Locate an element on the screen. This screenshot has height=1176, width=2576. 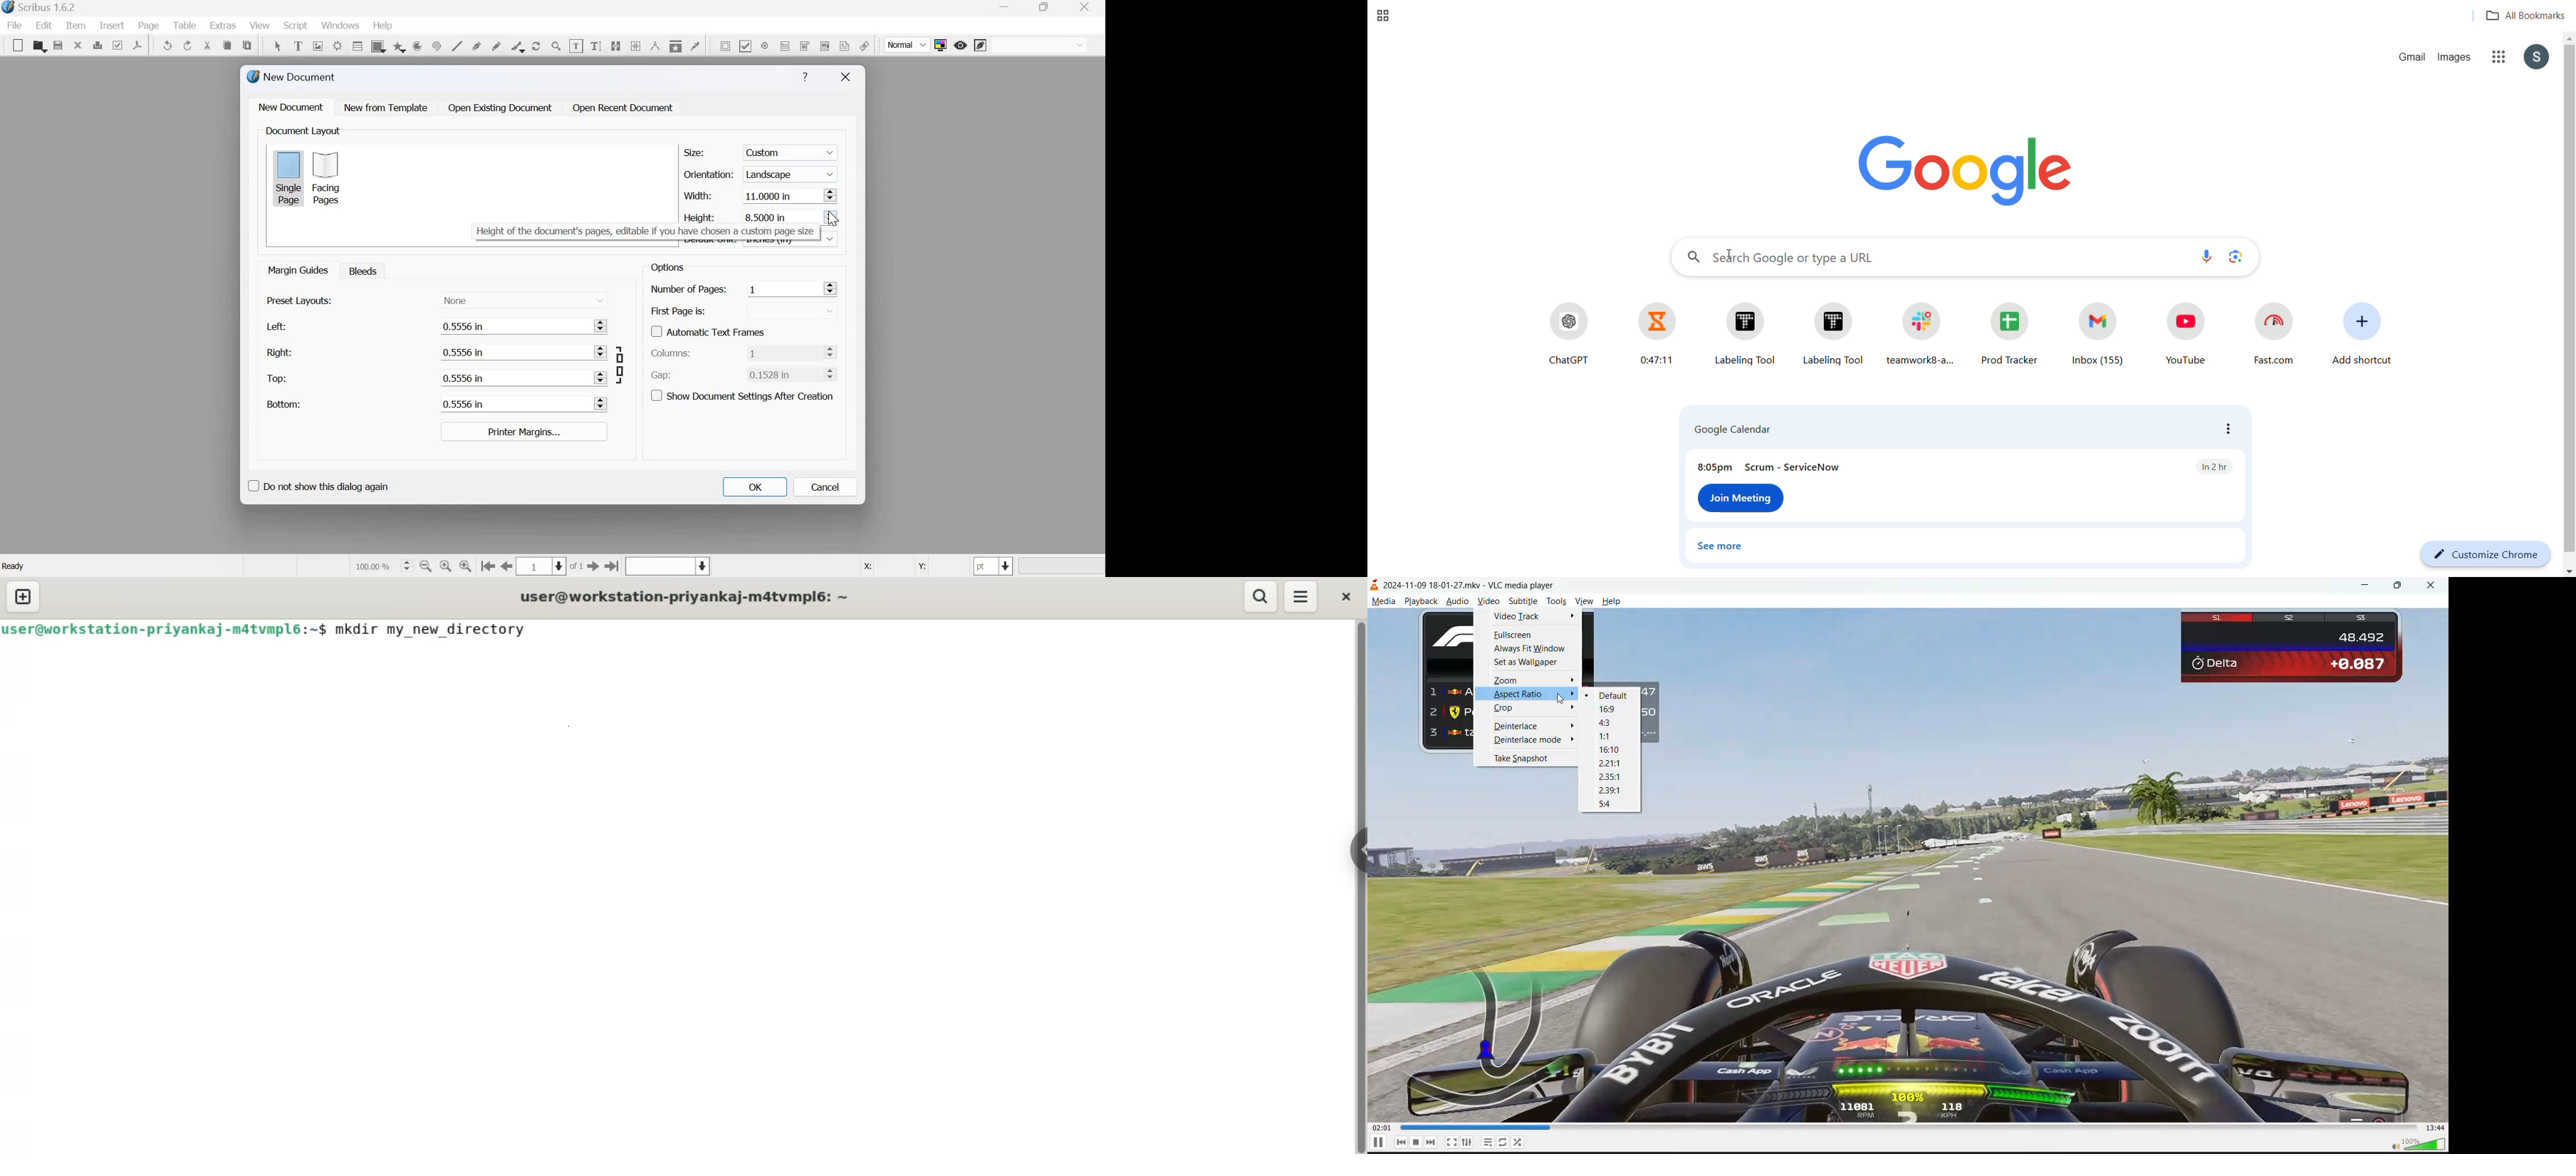
Pop up text is located at coordinates (643, 231).